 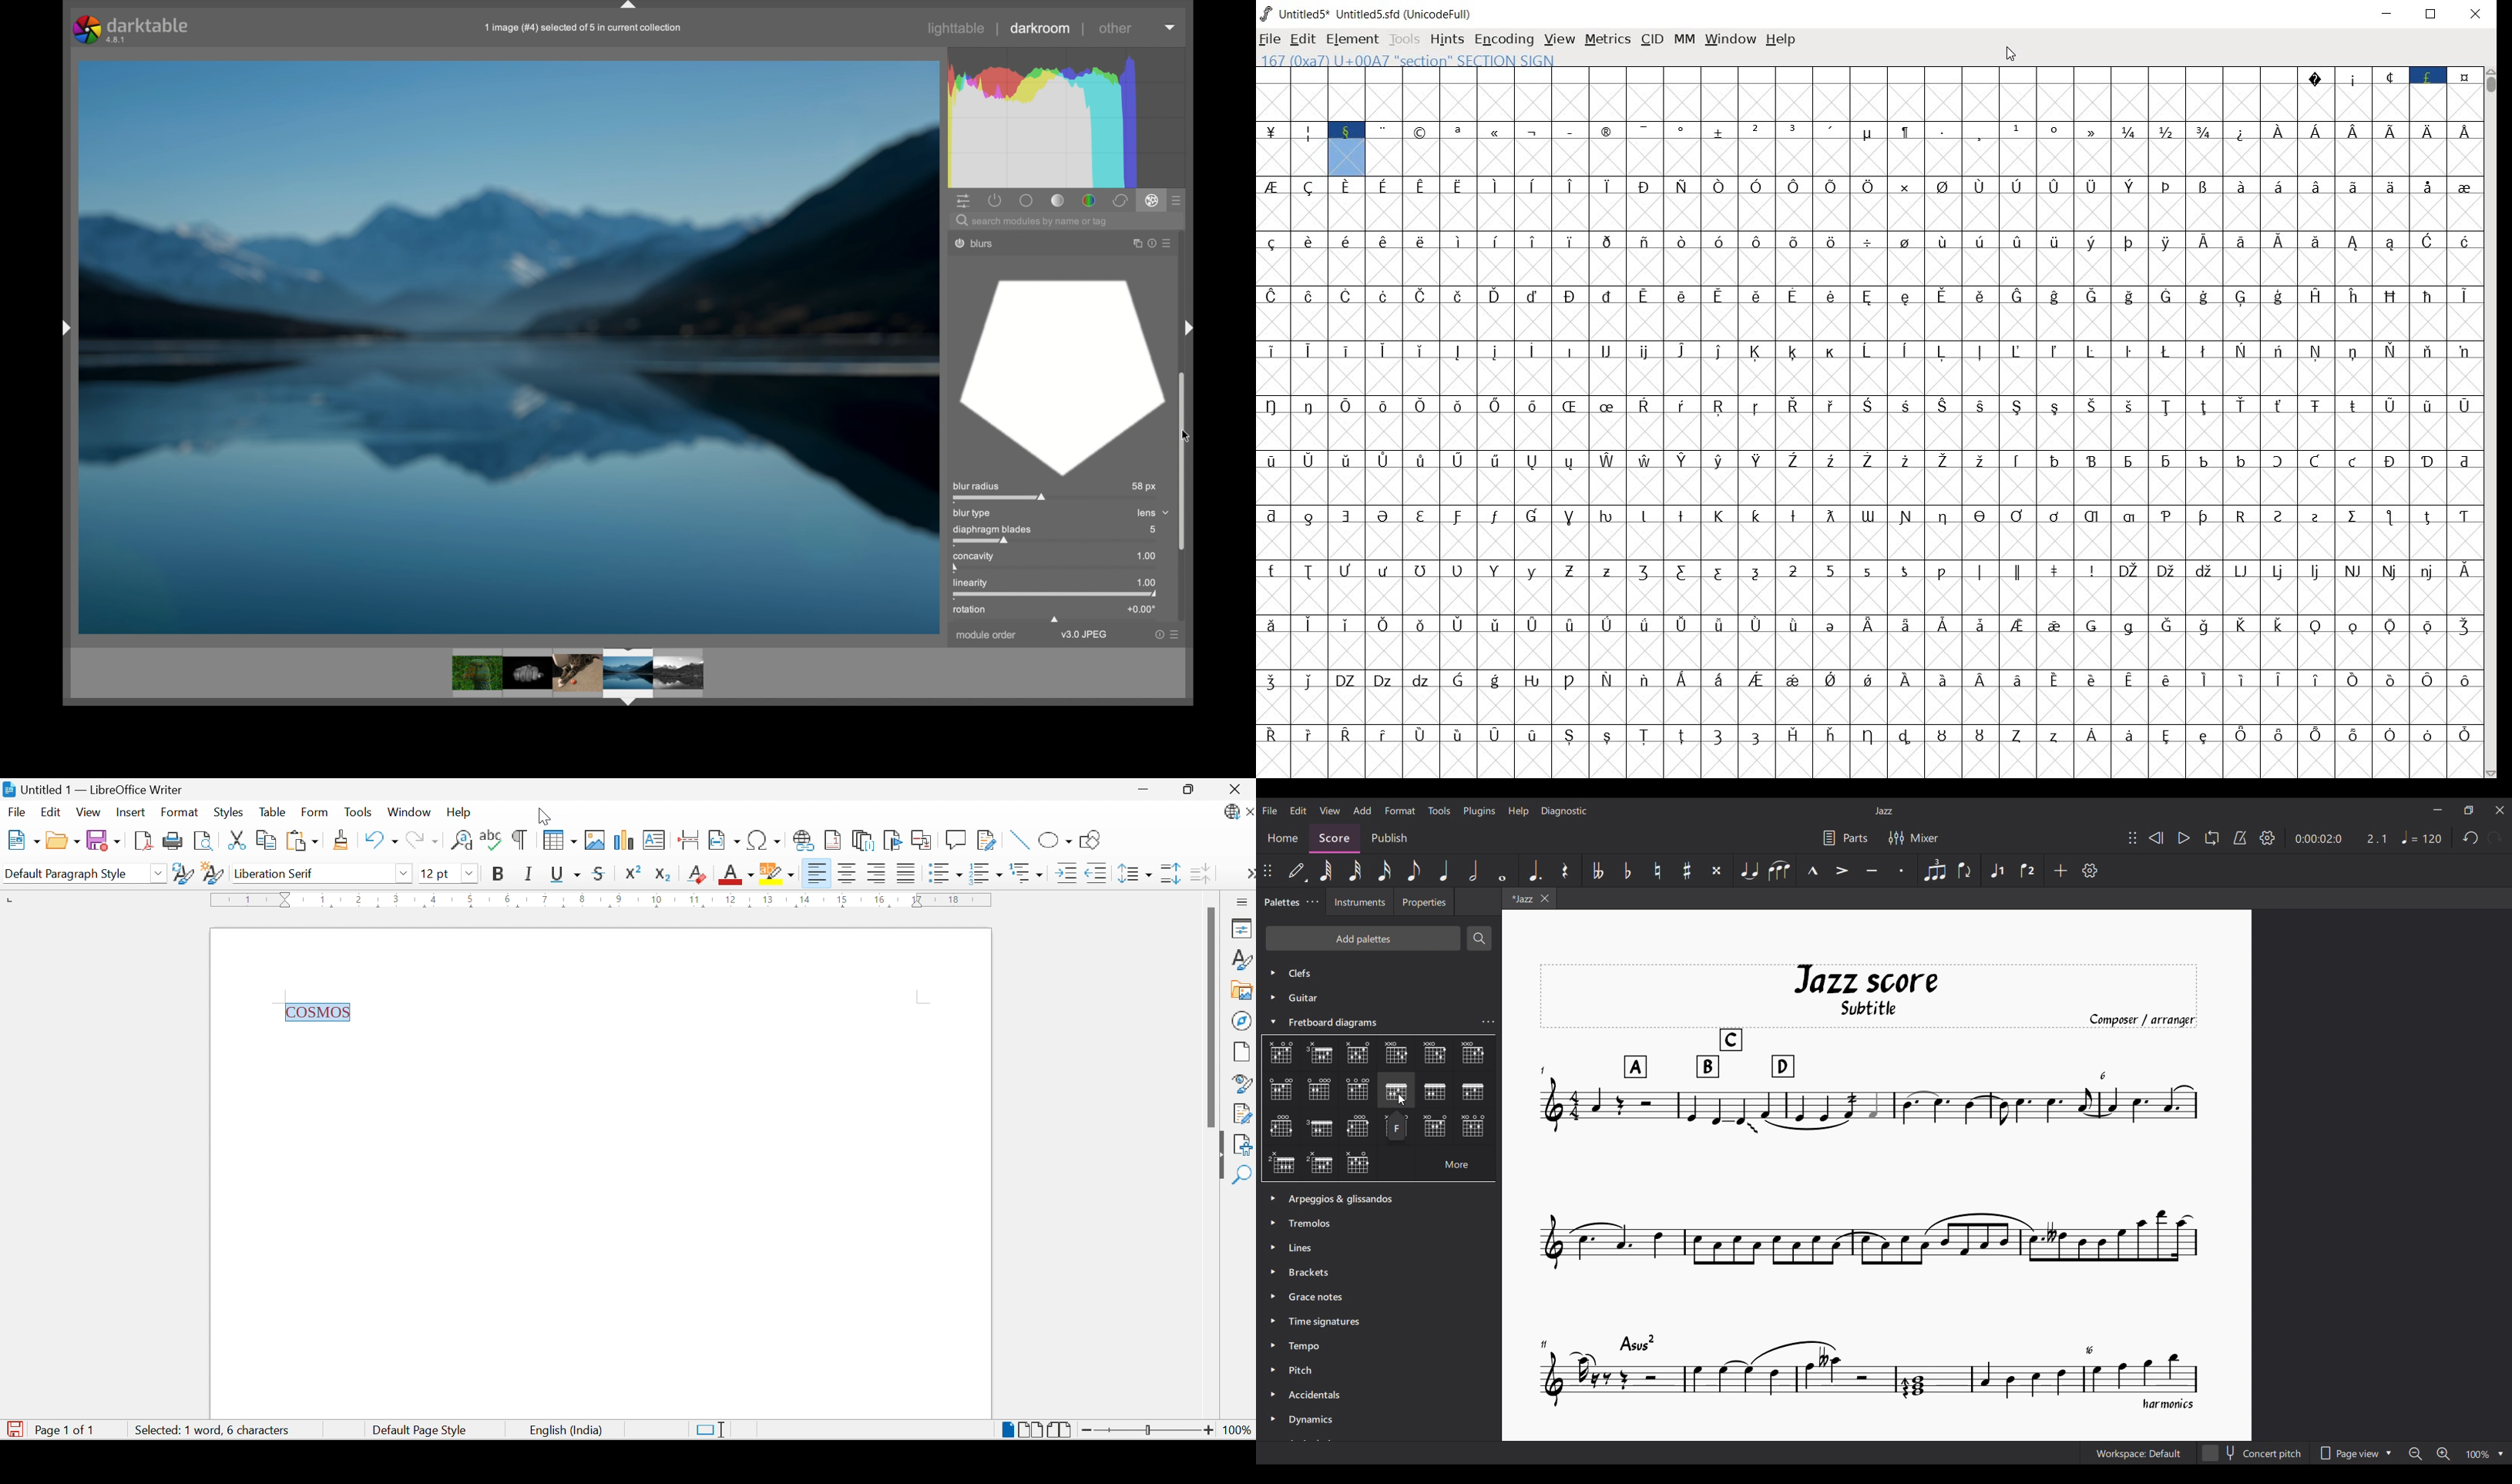 I want to click on Add palettes, so click(x=1362, y=938).